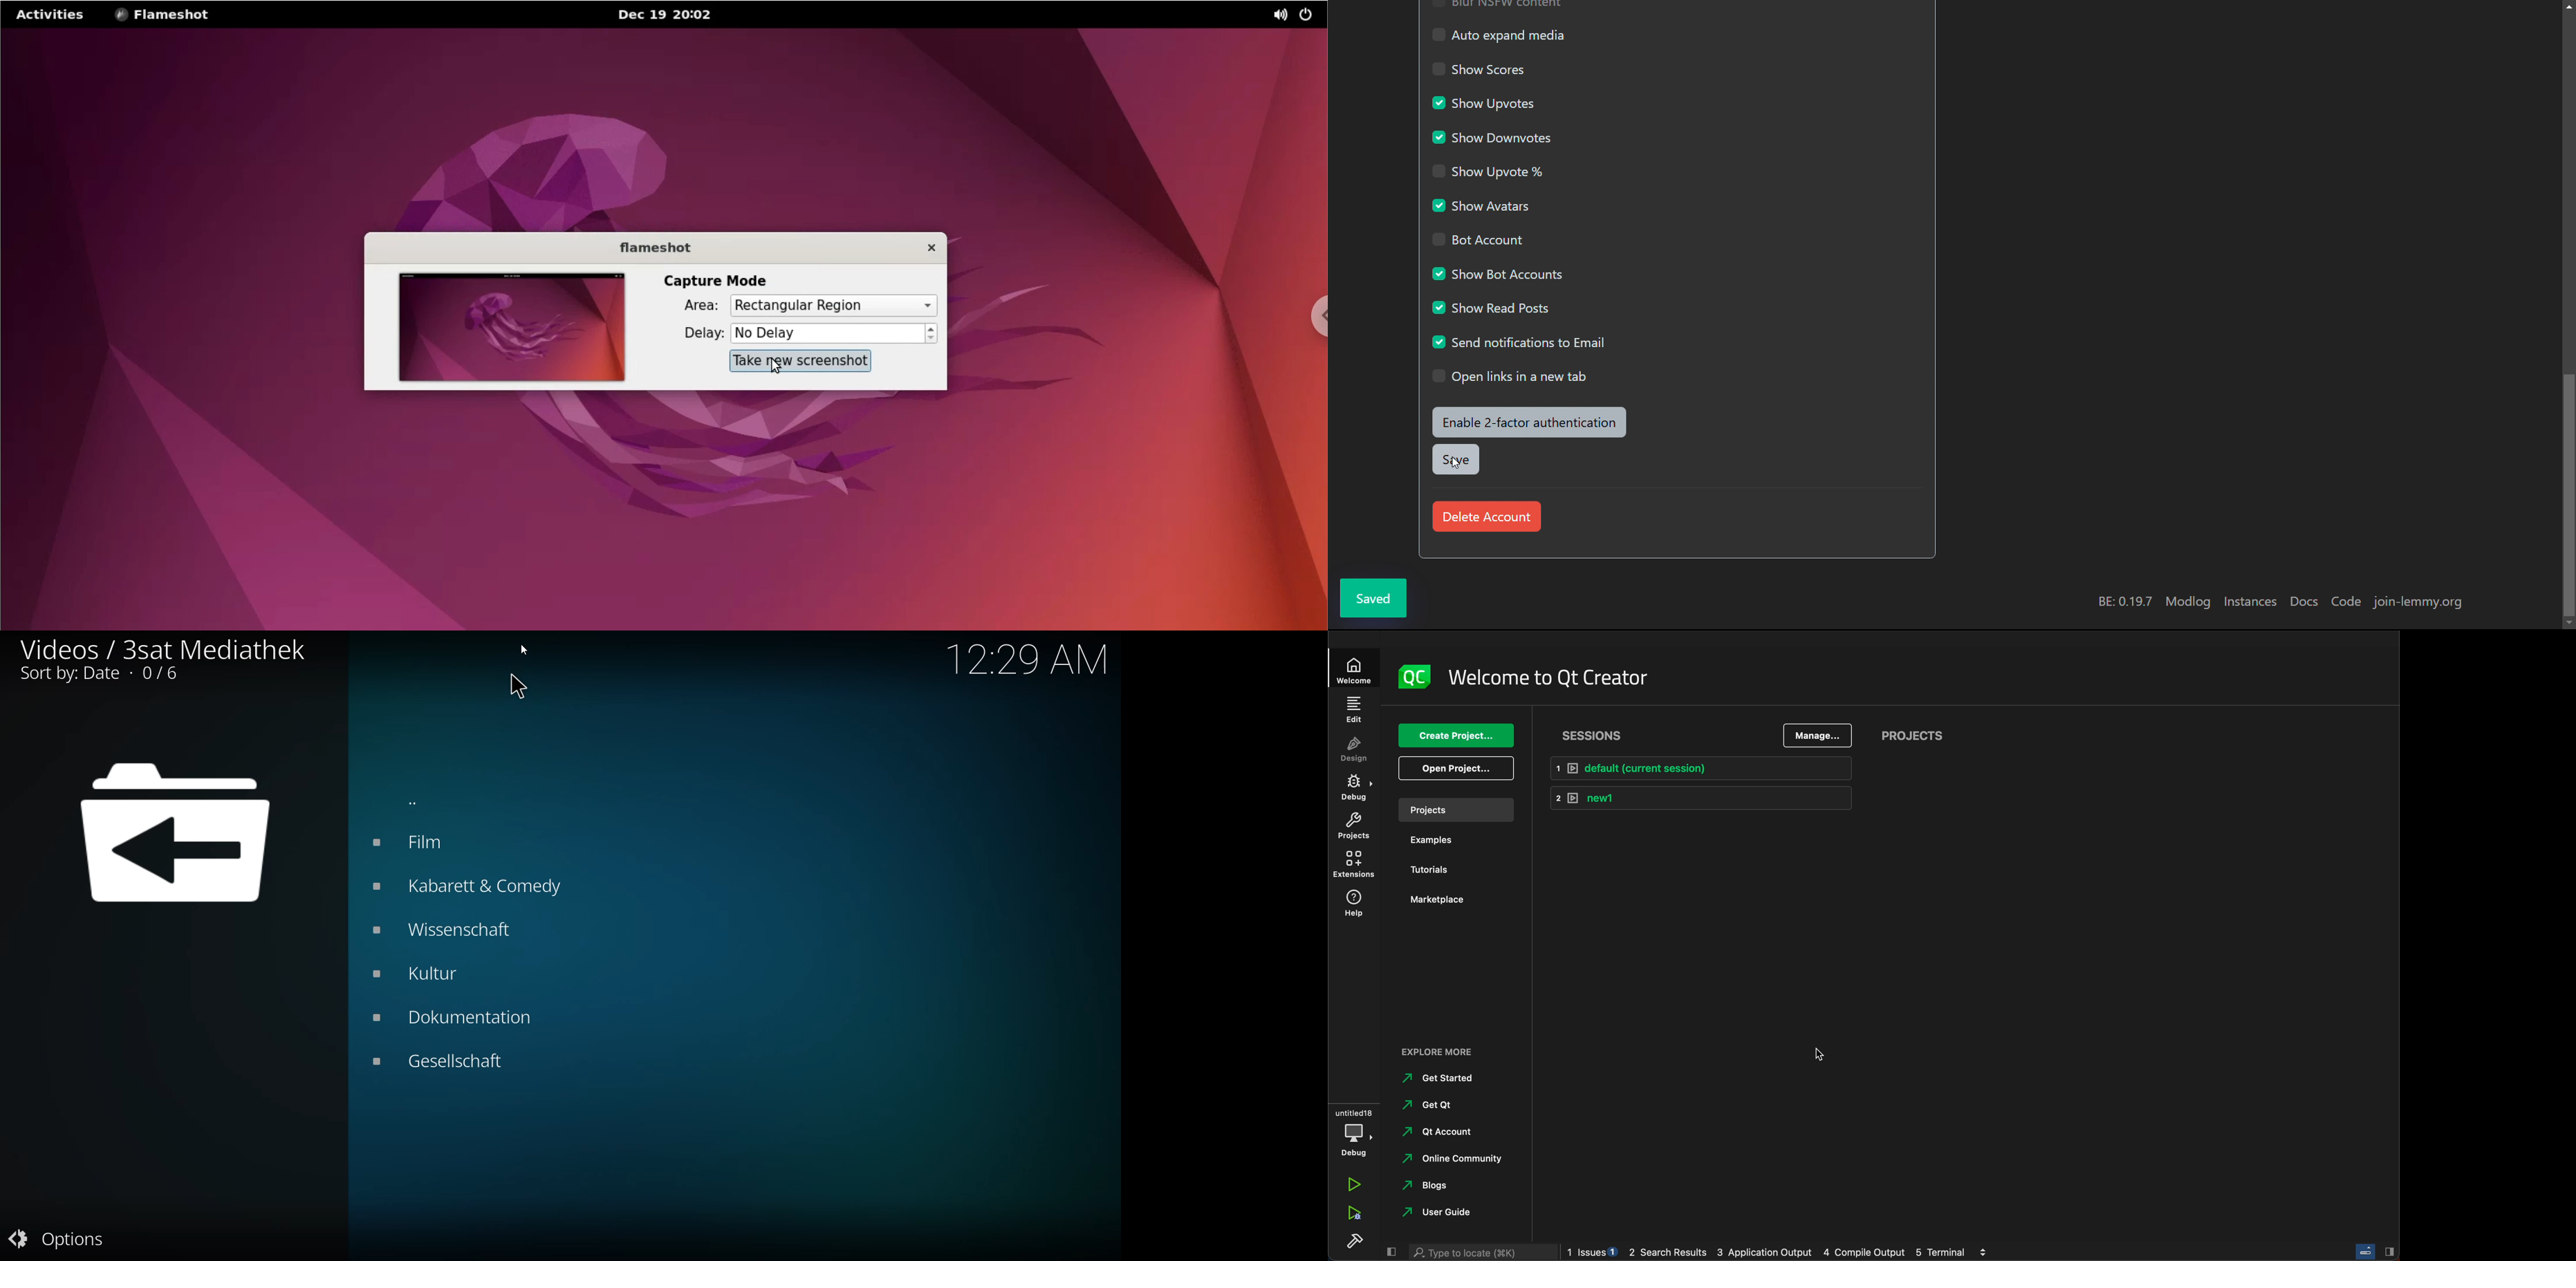 The image size is (2576, 1288). I want to click on file, so click(176, 835).